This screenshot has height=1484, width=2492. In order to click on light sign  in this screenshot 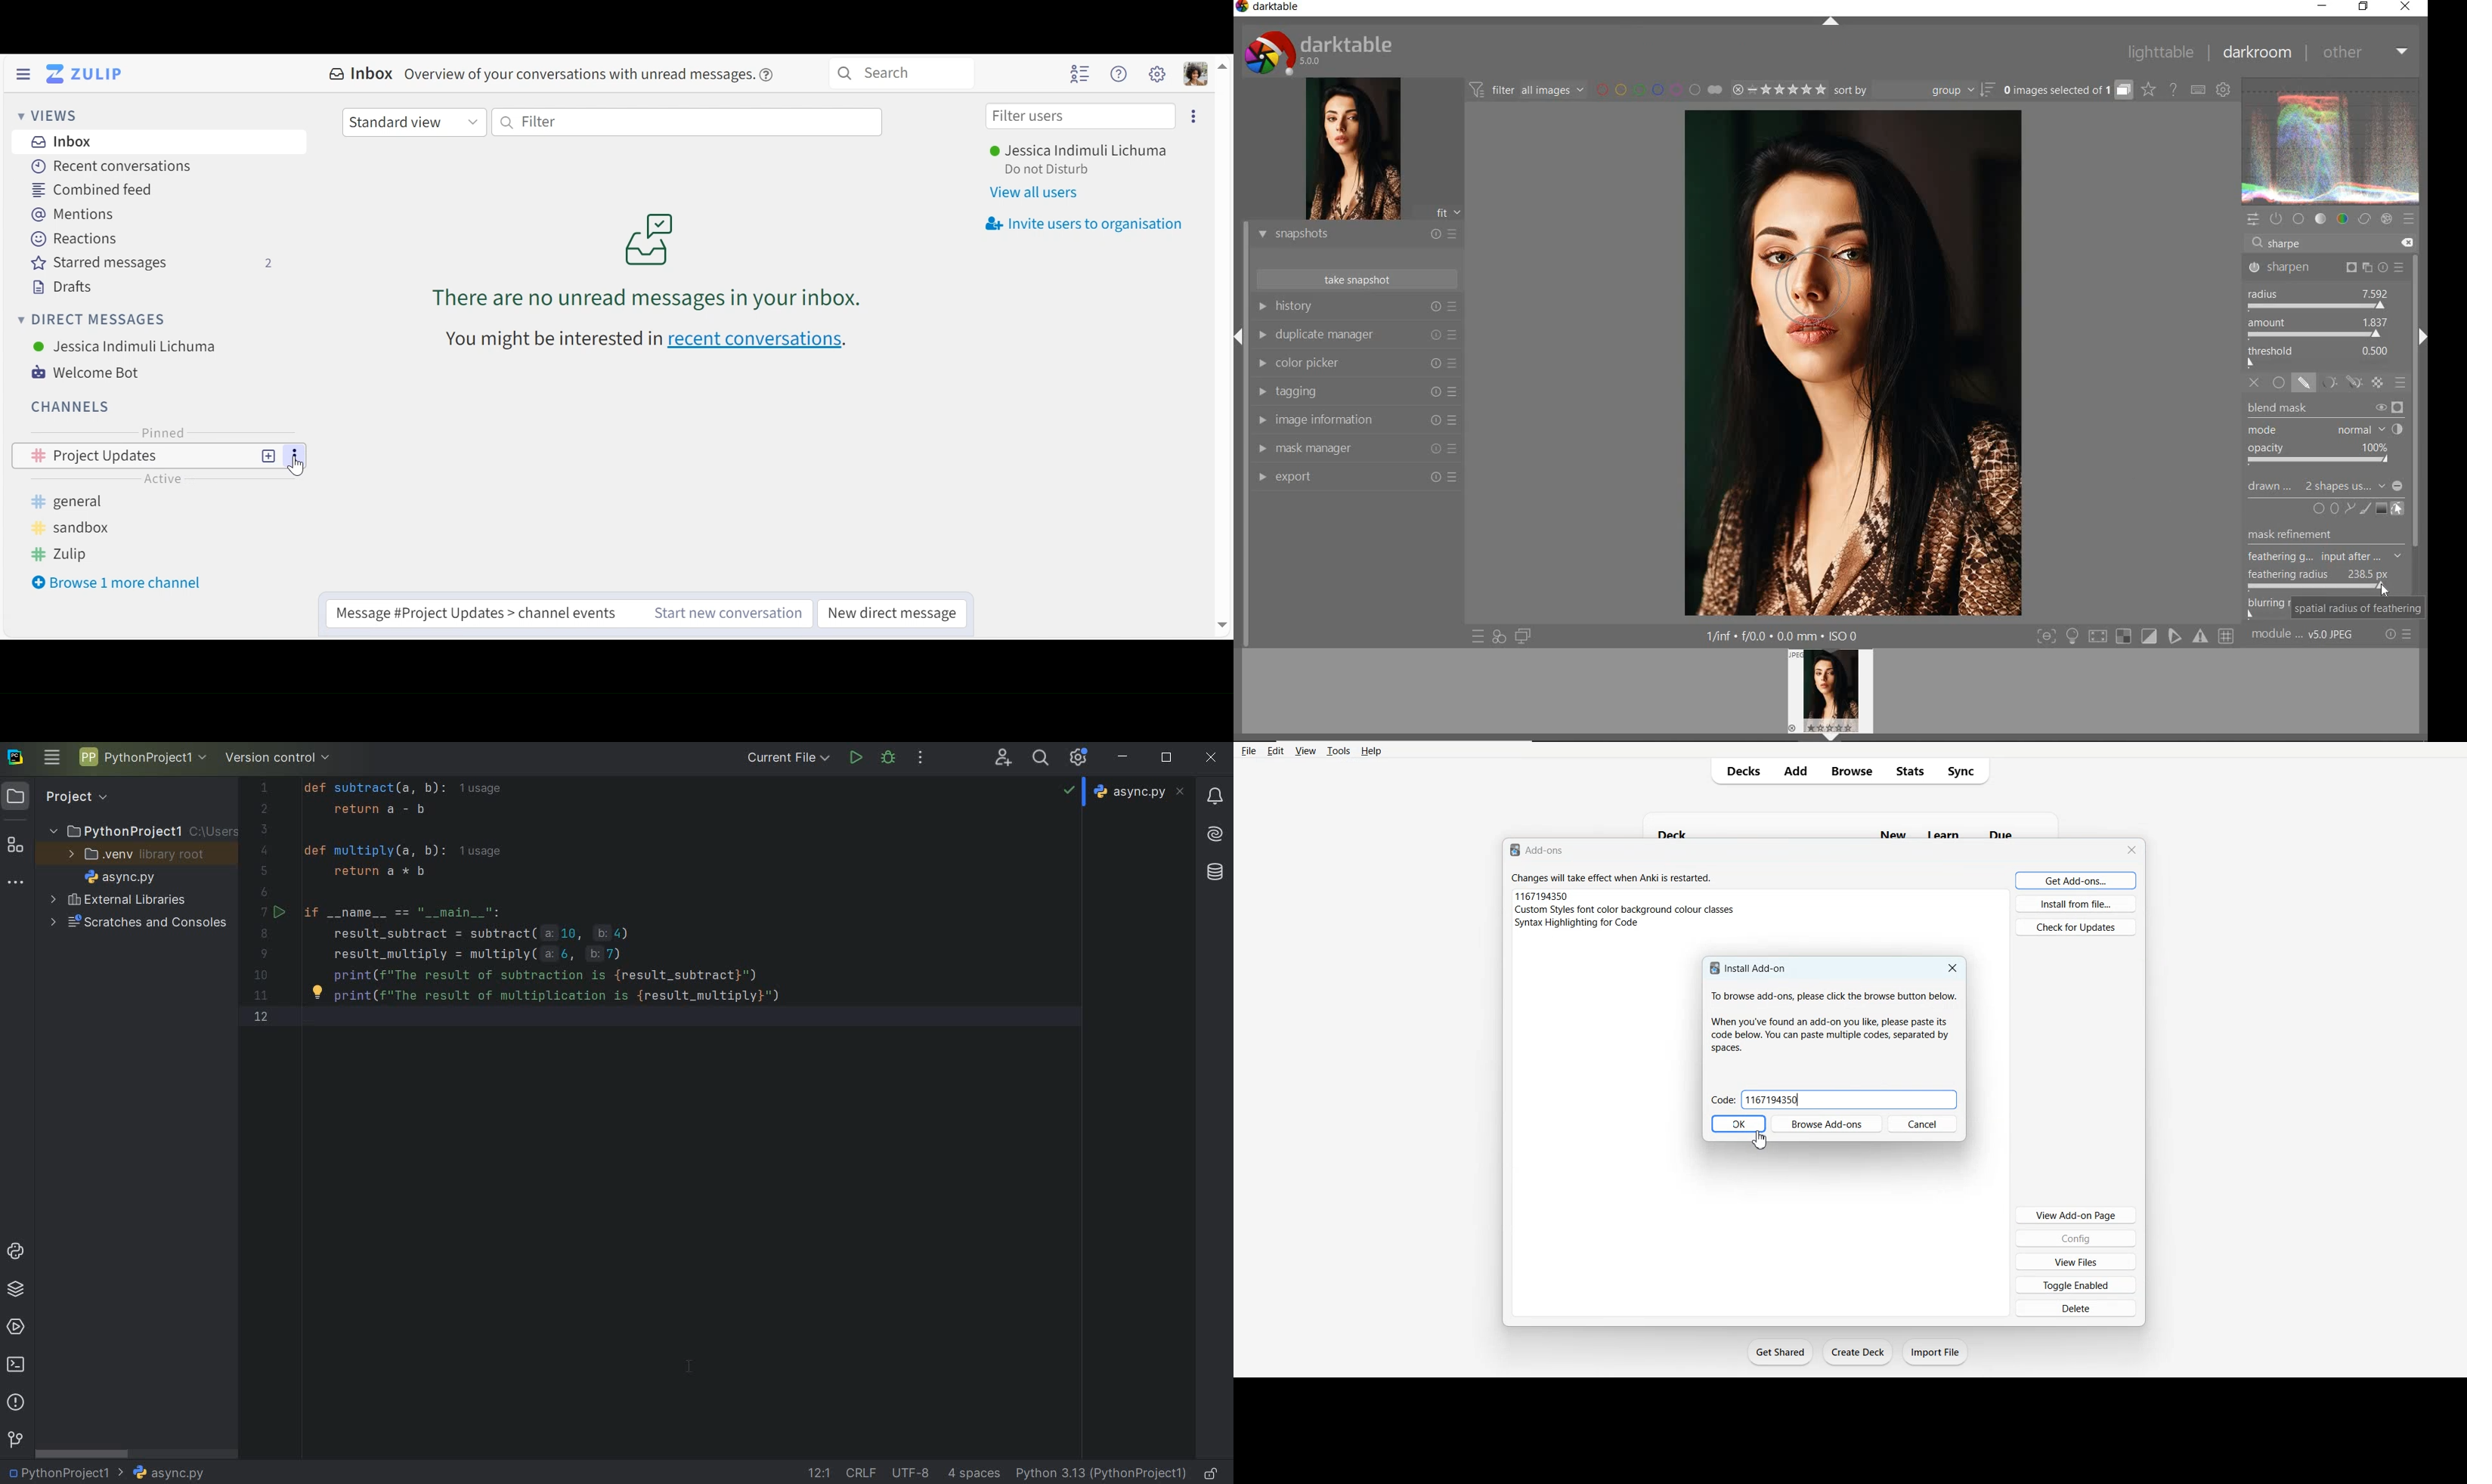, I will do `click(2074, 637)`.